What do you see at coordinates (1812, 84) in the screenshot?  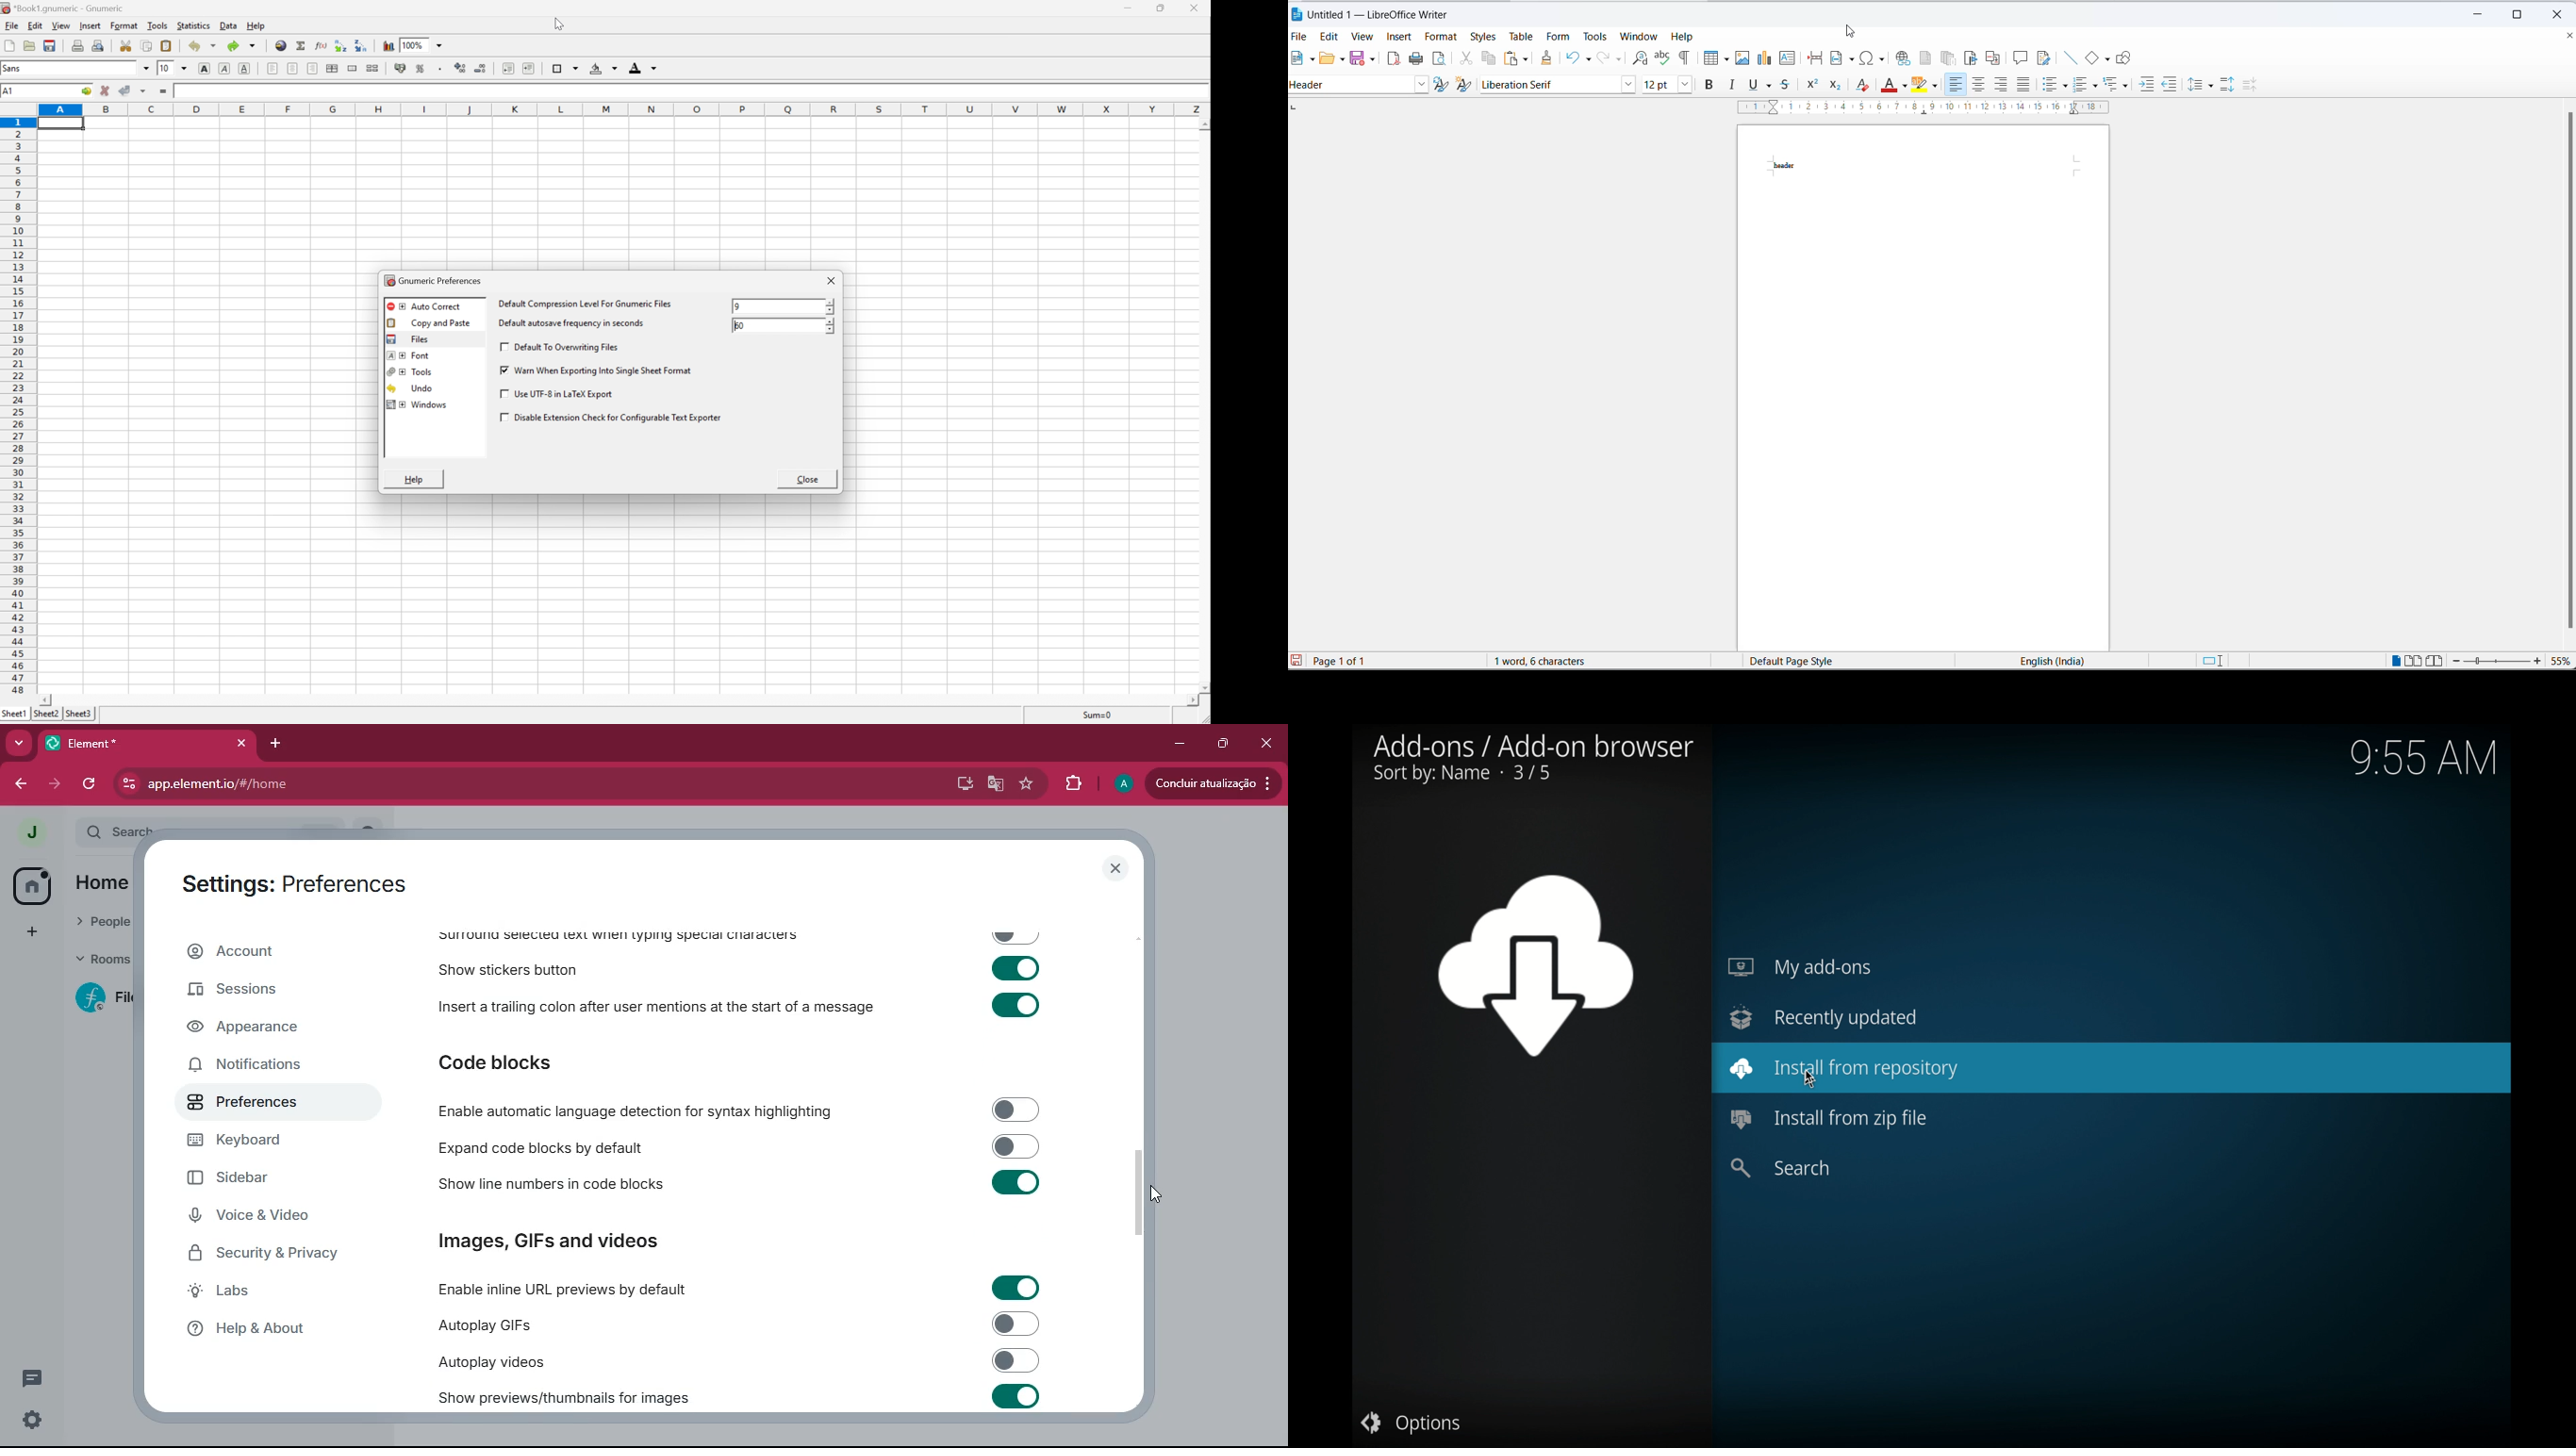 I see `superscript` at bounding box center [1812, 84].